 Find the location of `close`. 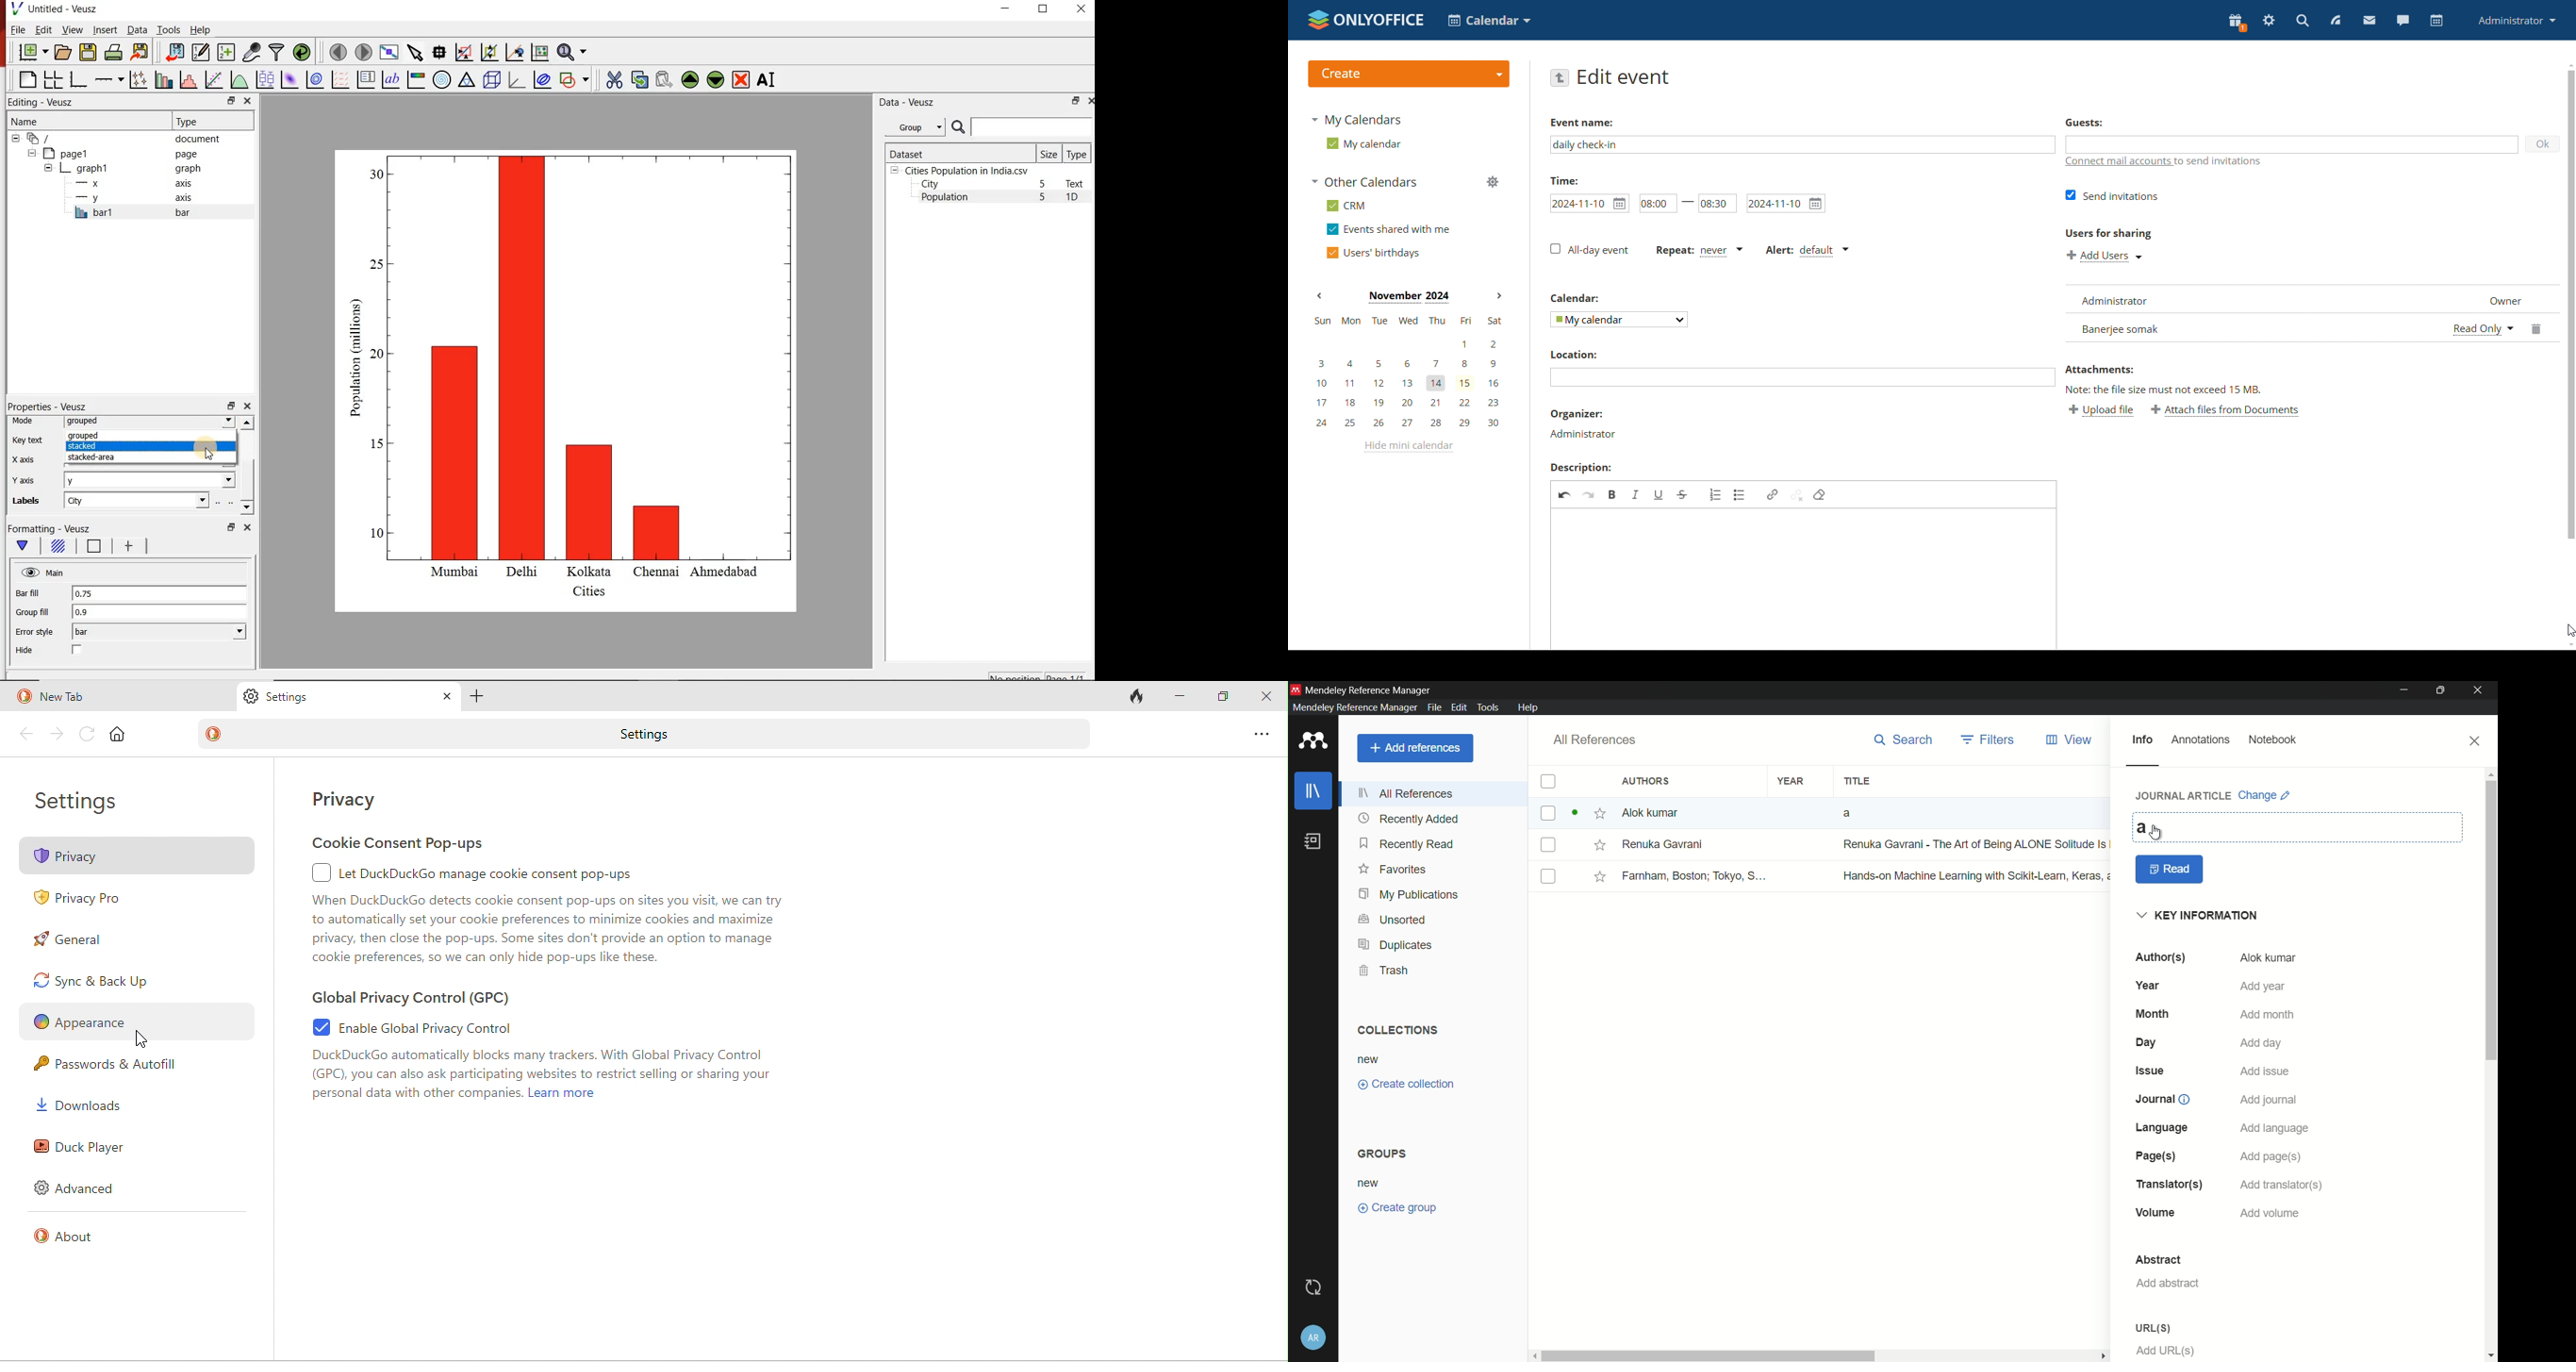

close is located at coordinates (247, 406).